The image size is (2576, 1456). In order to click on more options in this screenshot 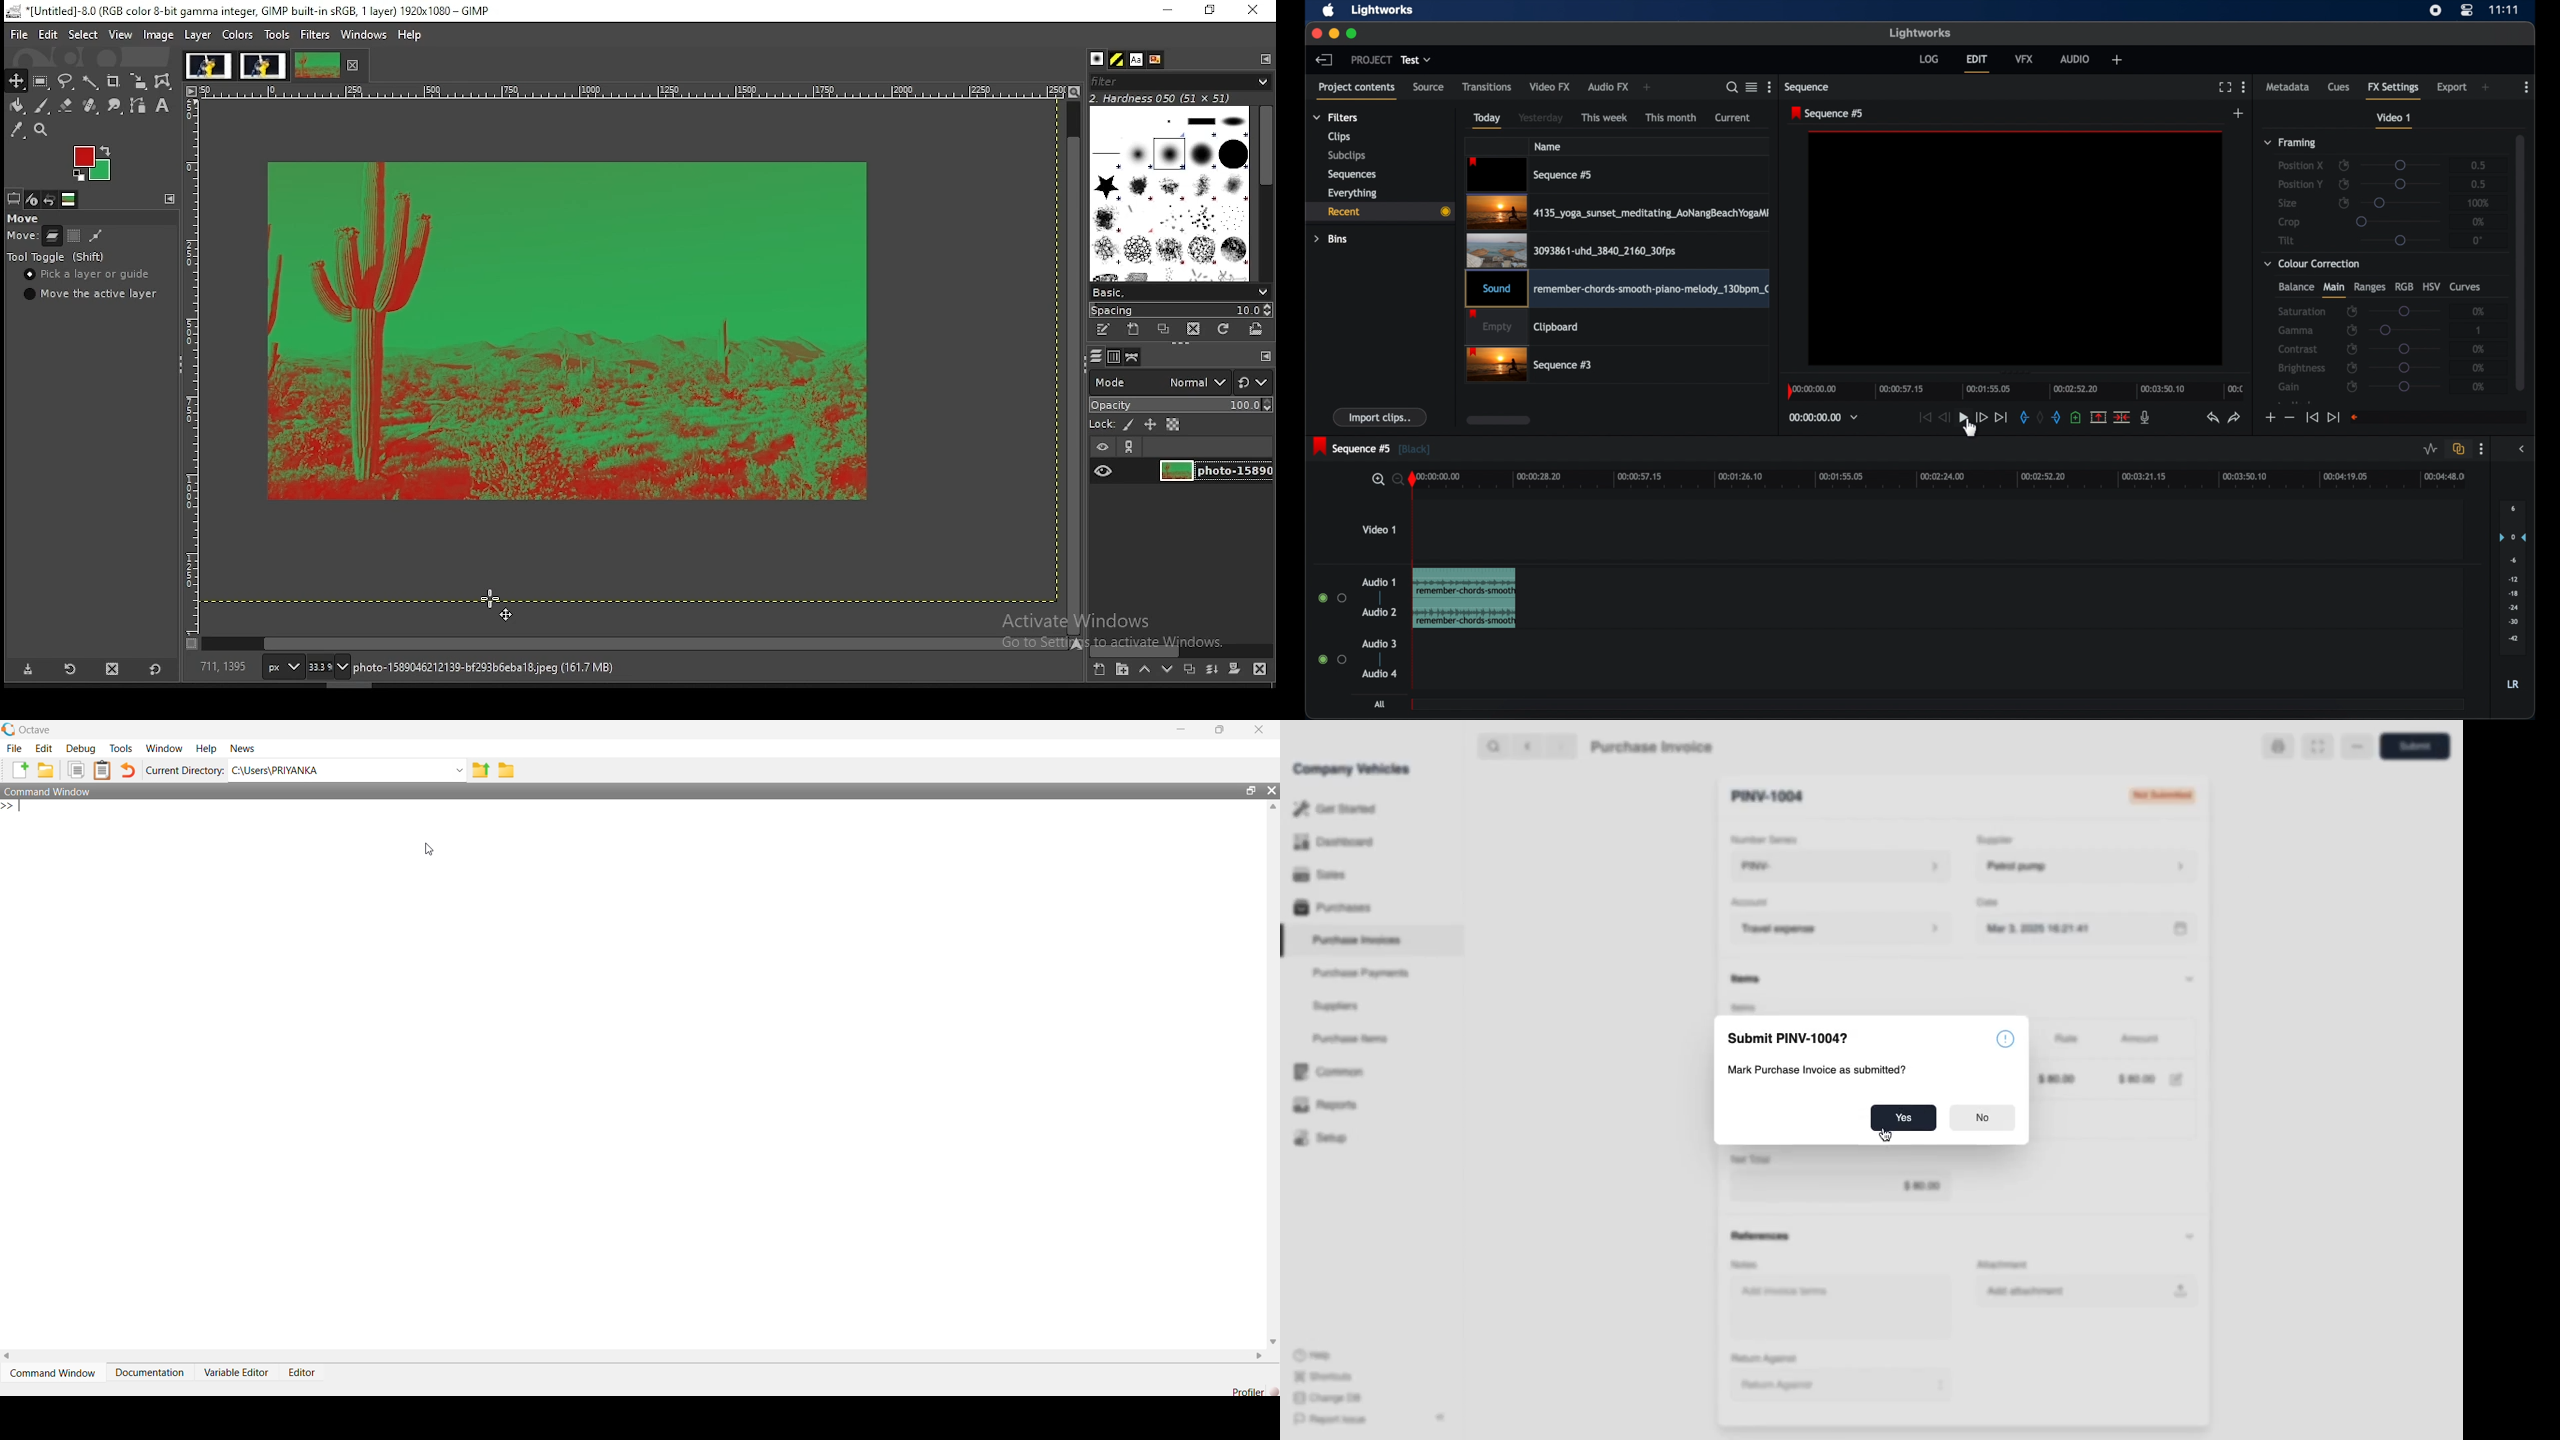, I will do `click(1771, 87)`.